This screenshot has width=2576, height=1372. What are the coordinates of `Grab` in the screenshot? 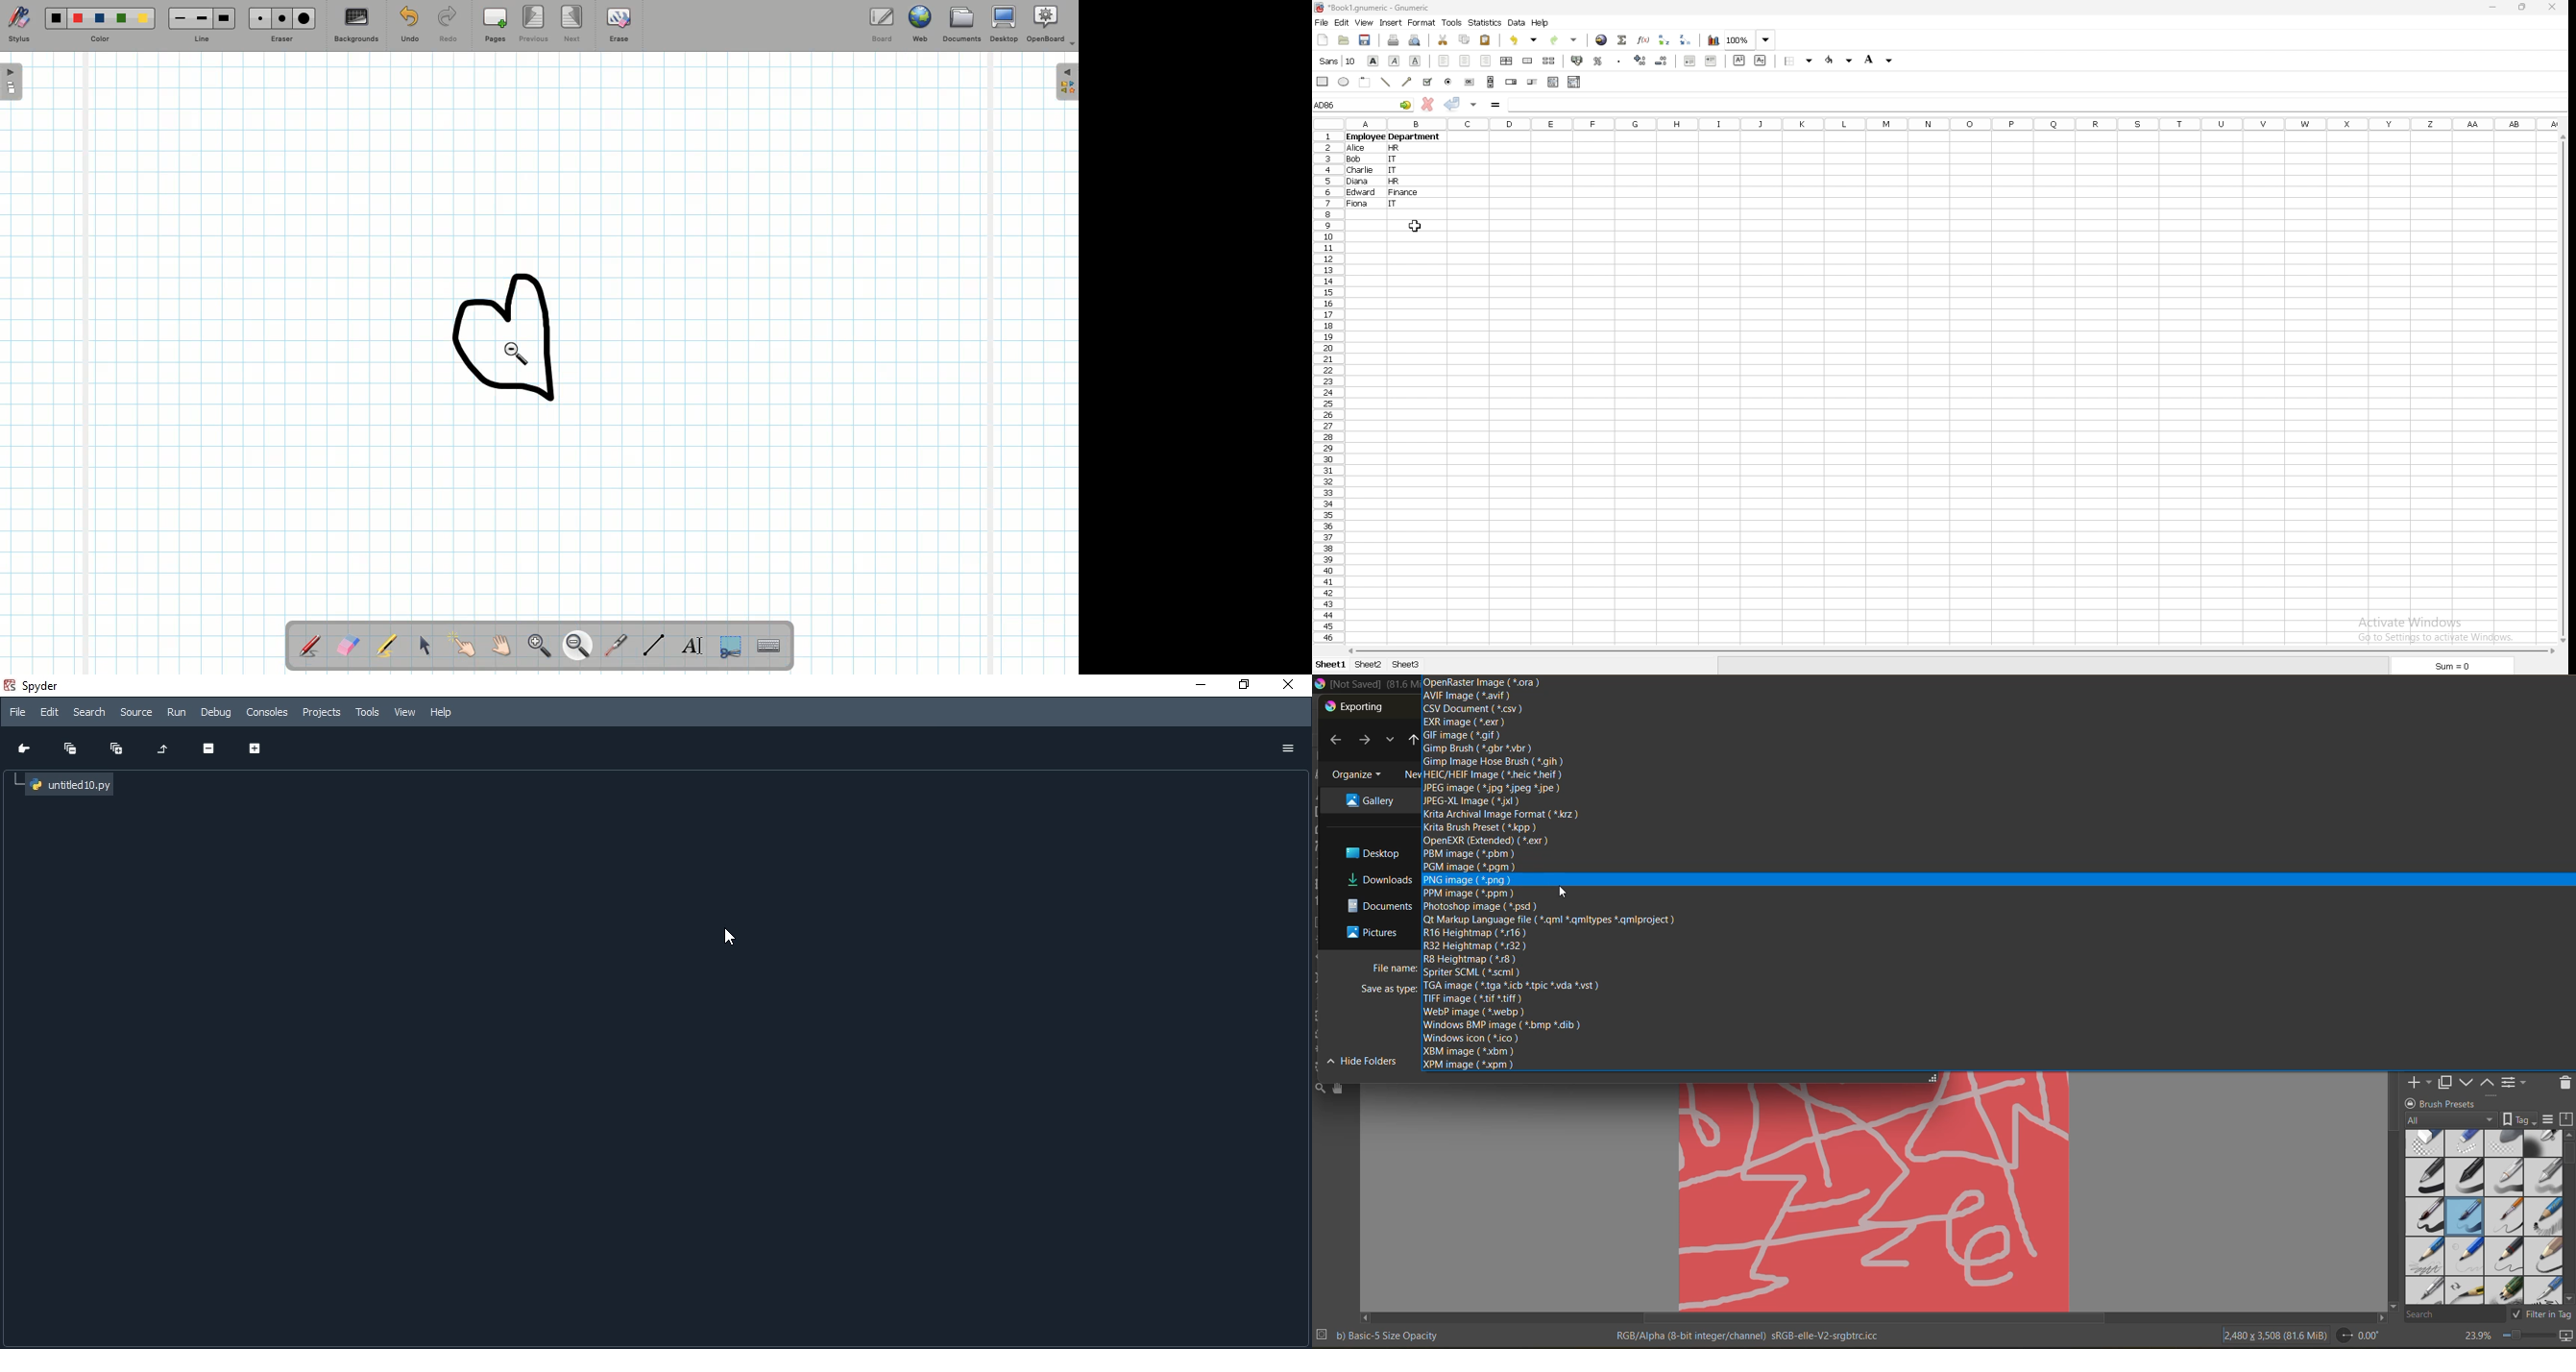 It's located at (502, 645).